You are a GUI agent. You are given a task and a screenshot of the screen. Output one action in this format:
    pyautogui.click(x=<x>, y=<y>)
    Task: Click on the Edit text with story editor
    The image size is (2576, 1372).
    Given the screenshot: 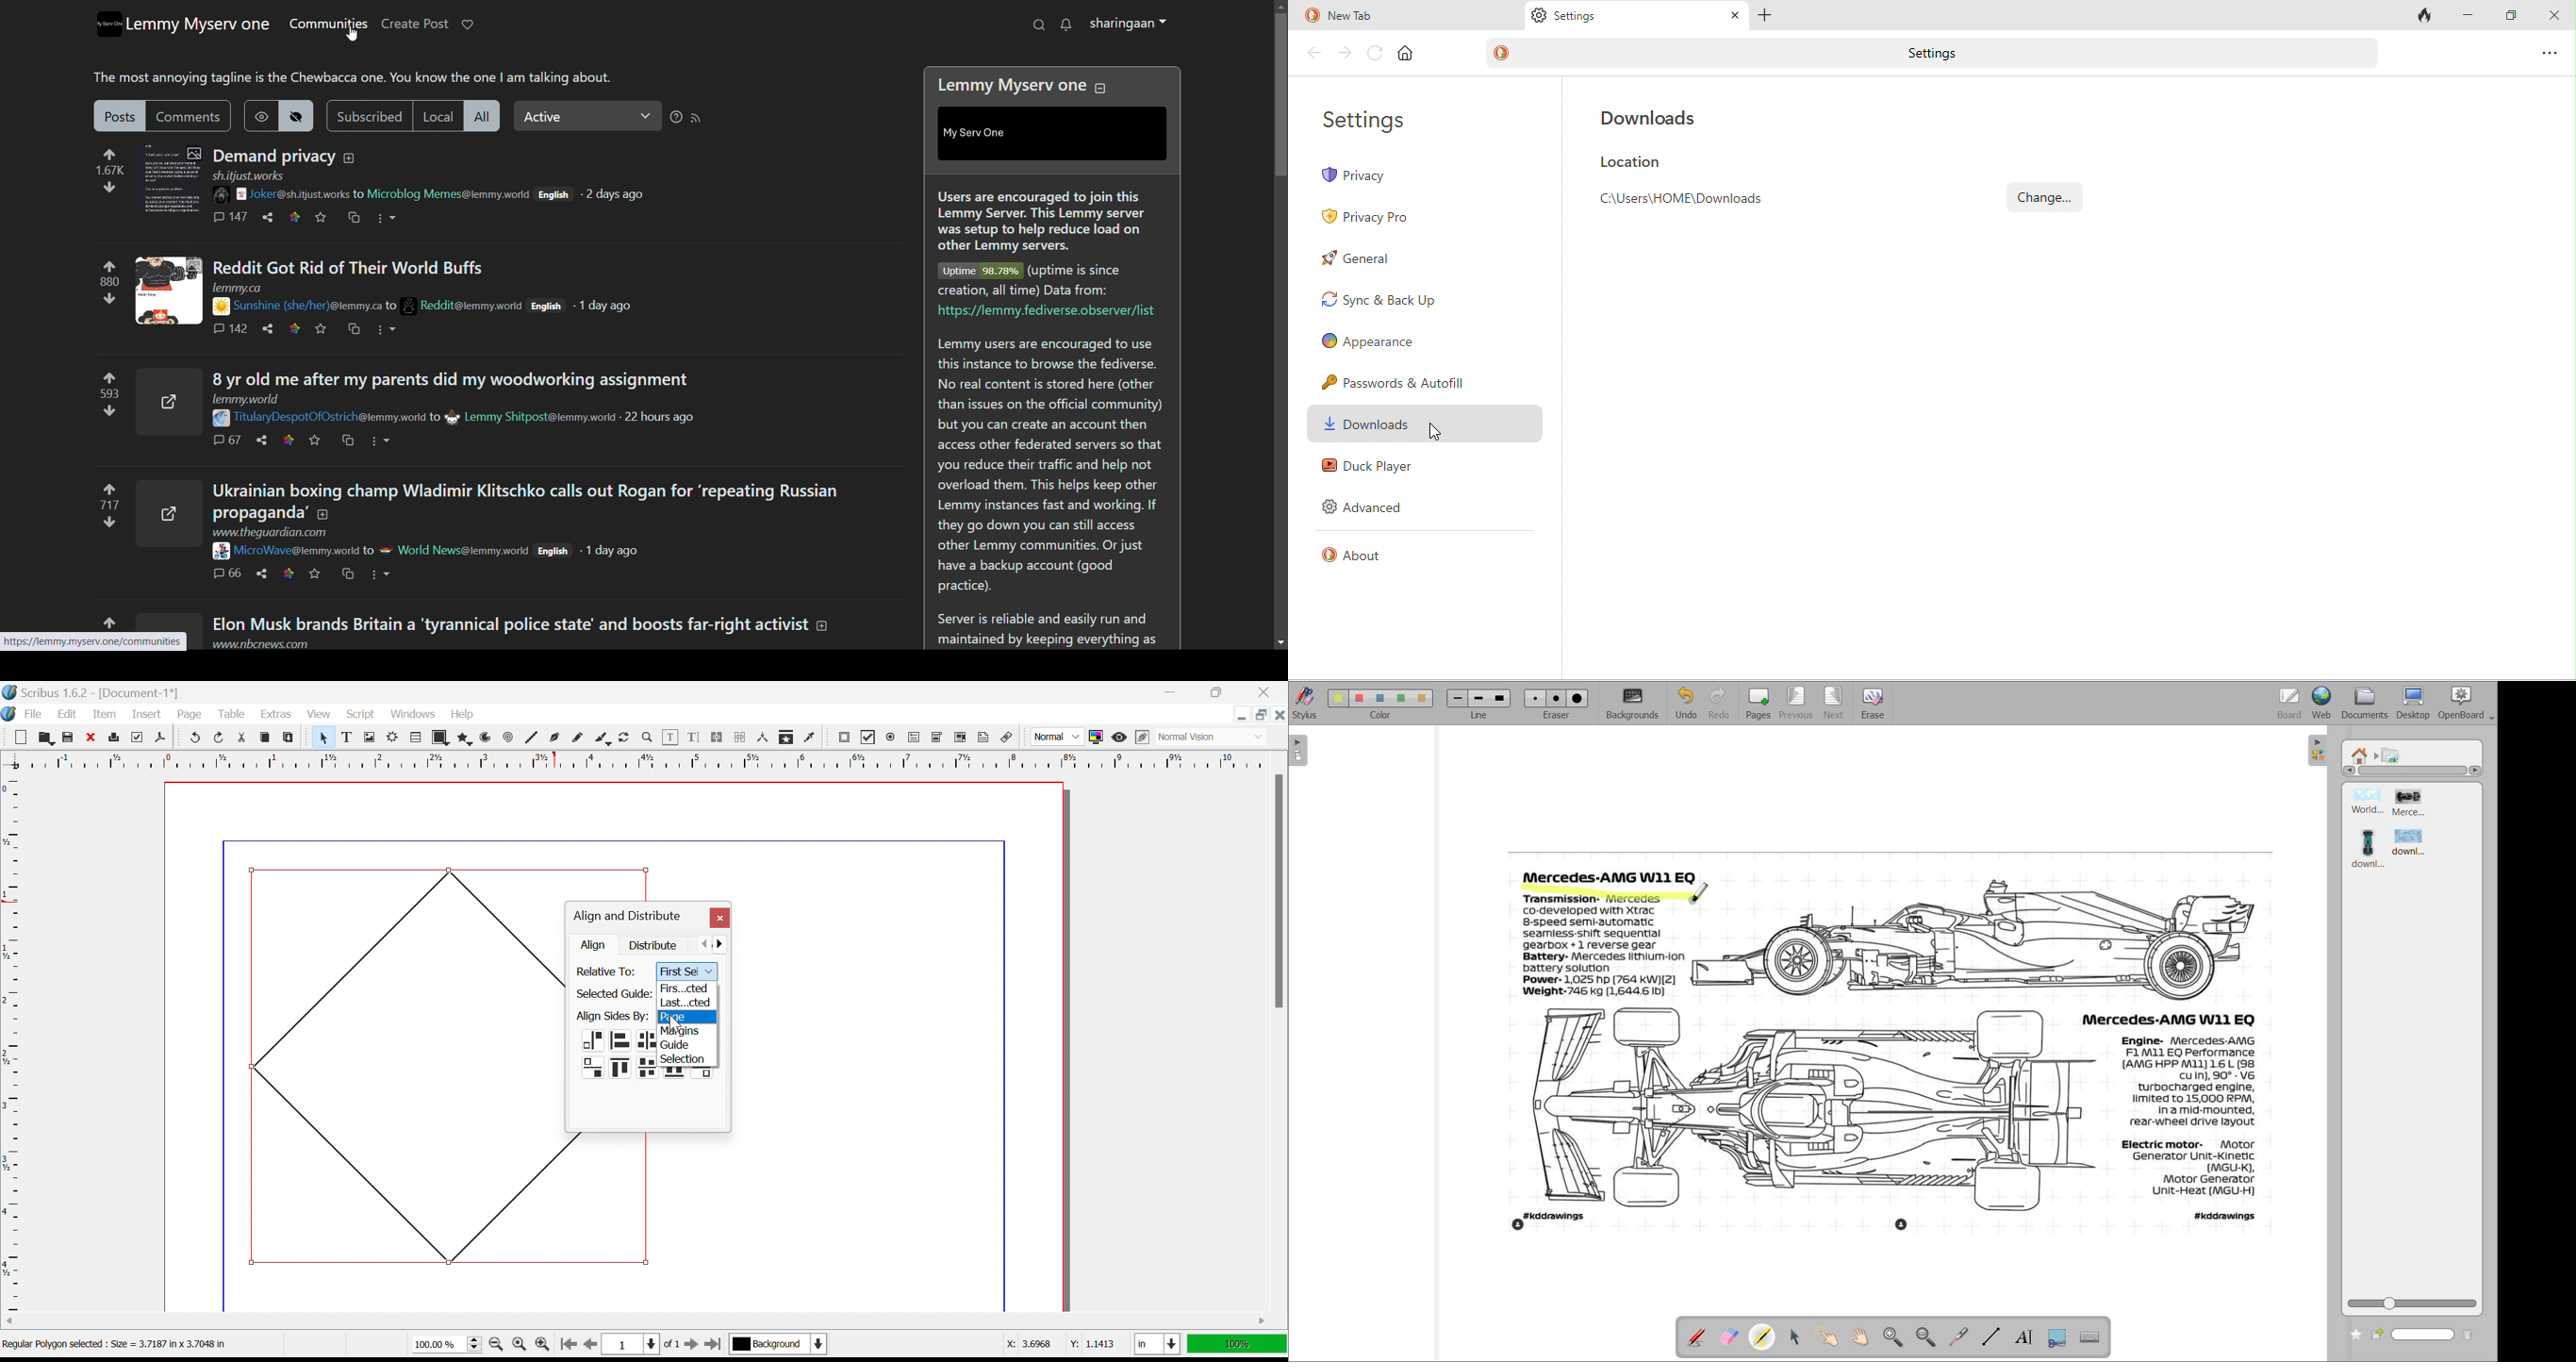 What is the action you would take?
    pyautogui.click(x=693, y=737)
    